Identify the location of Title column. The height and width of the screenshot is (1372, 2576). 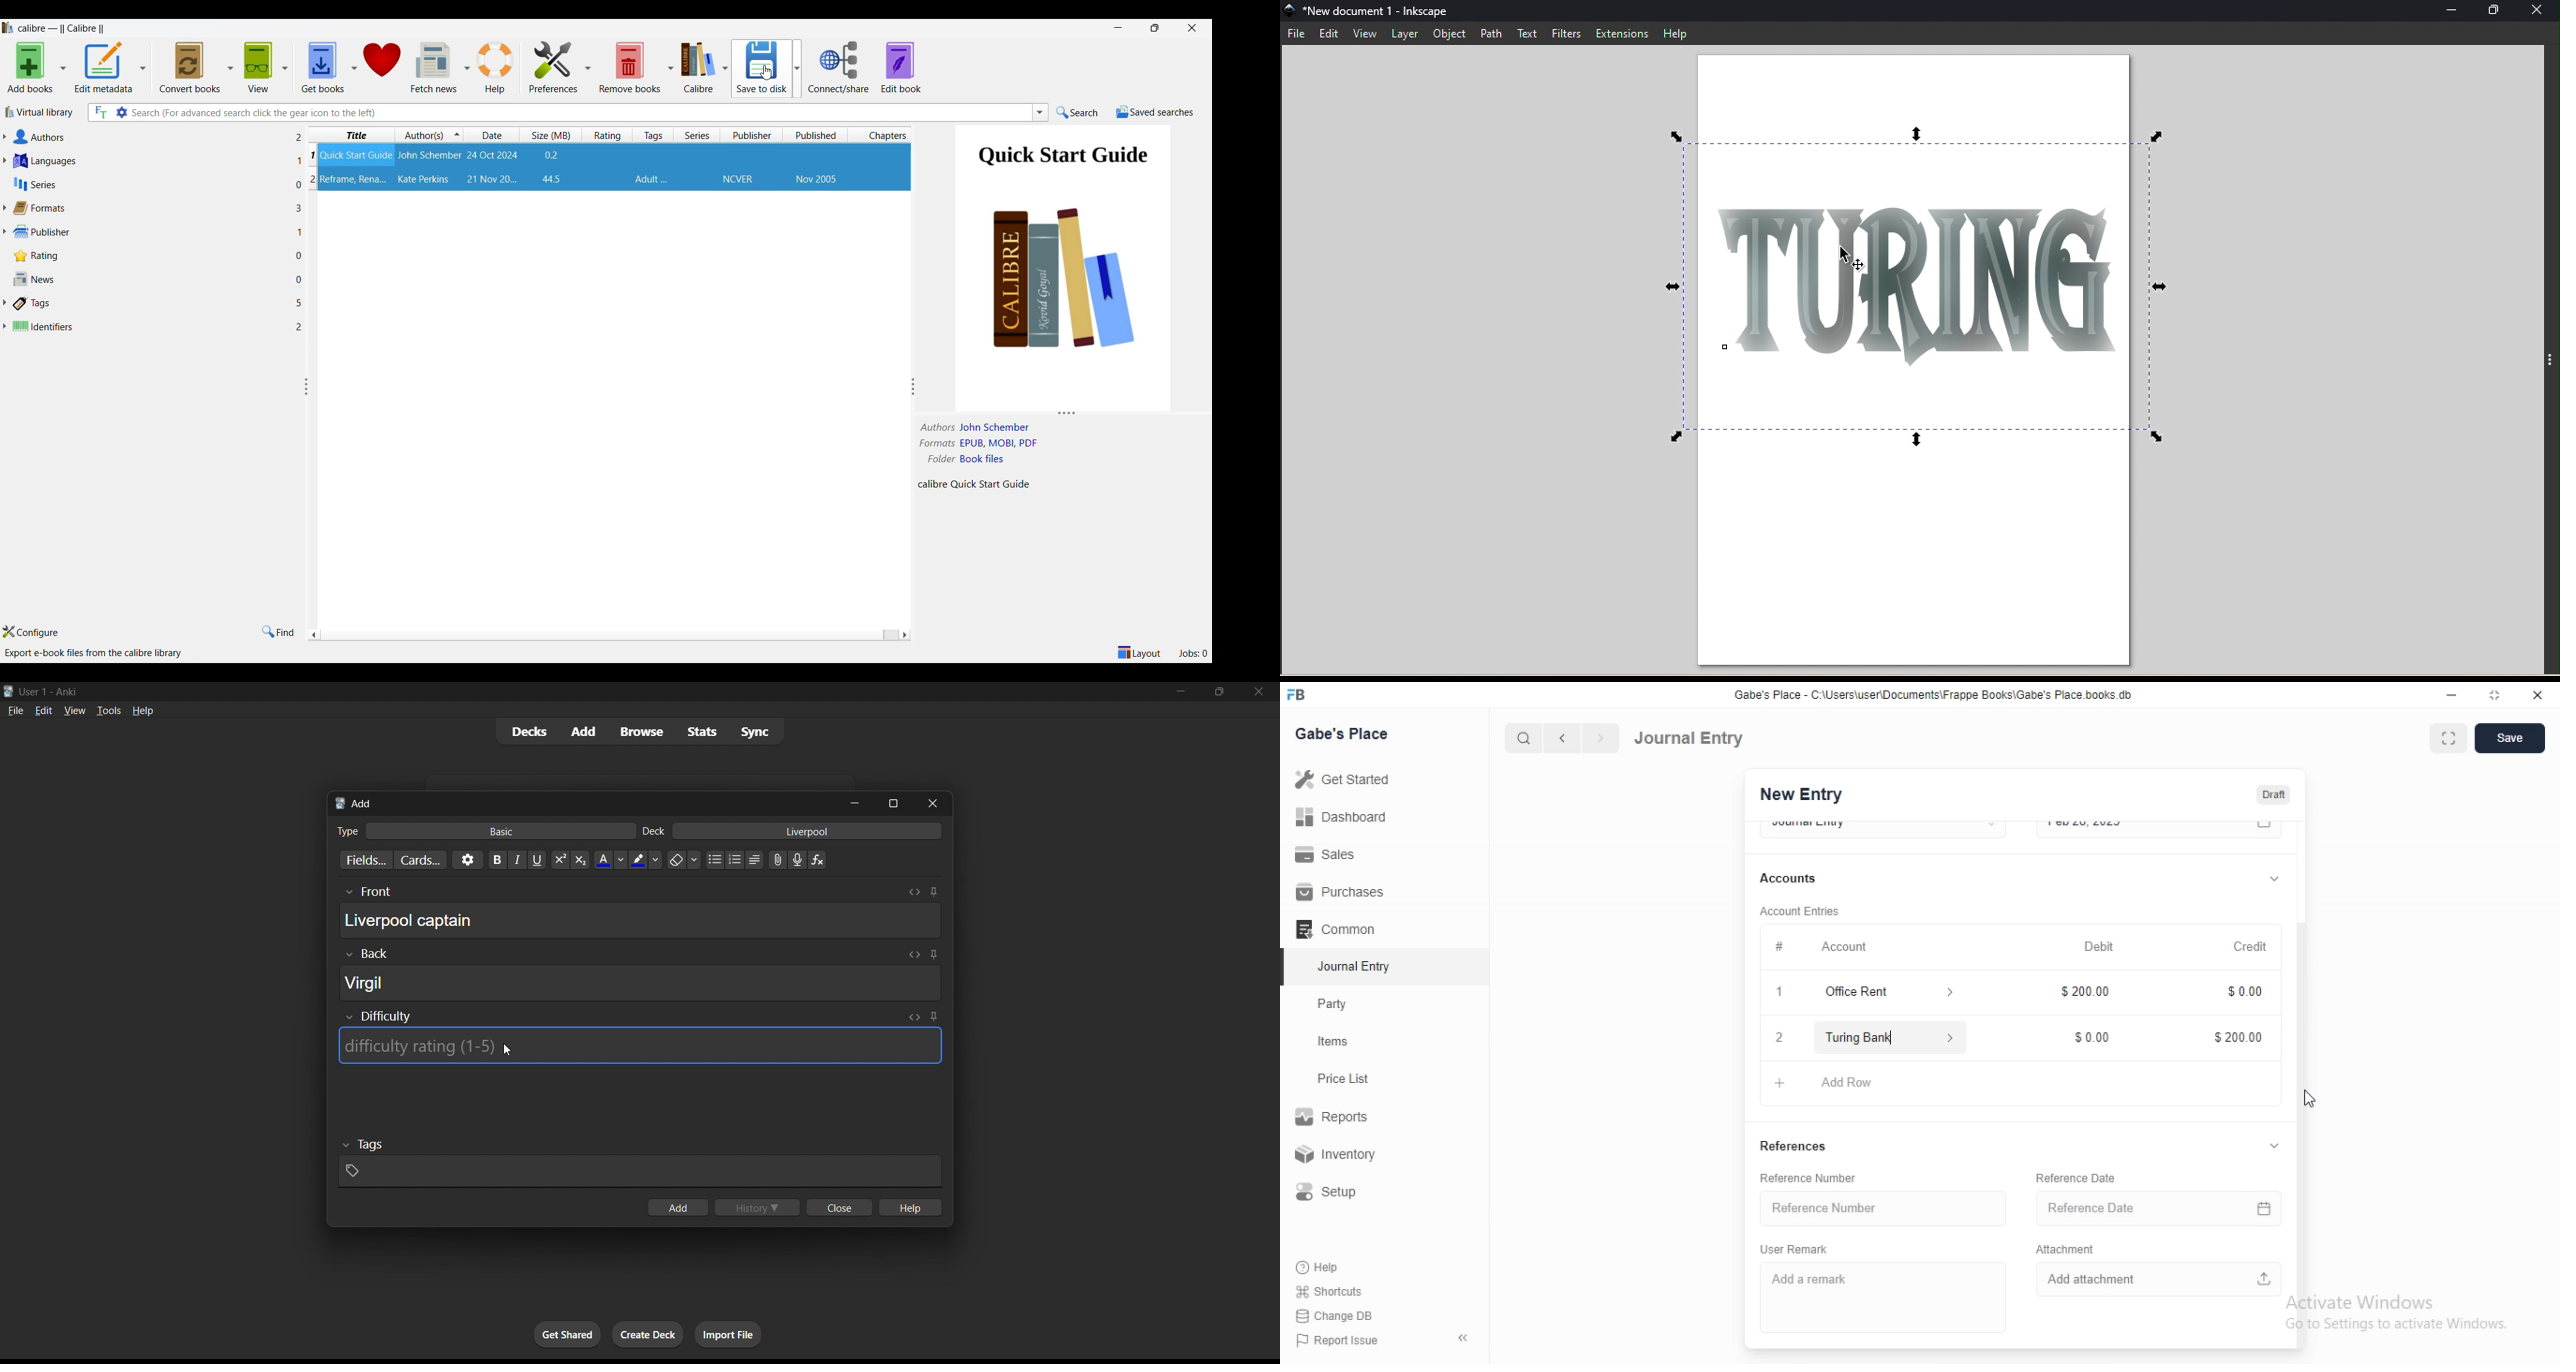
(356, 135).